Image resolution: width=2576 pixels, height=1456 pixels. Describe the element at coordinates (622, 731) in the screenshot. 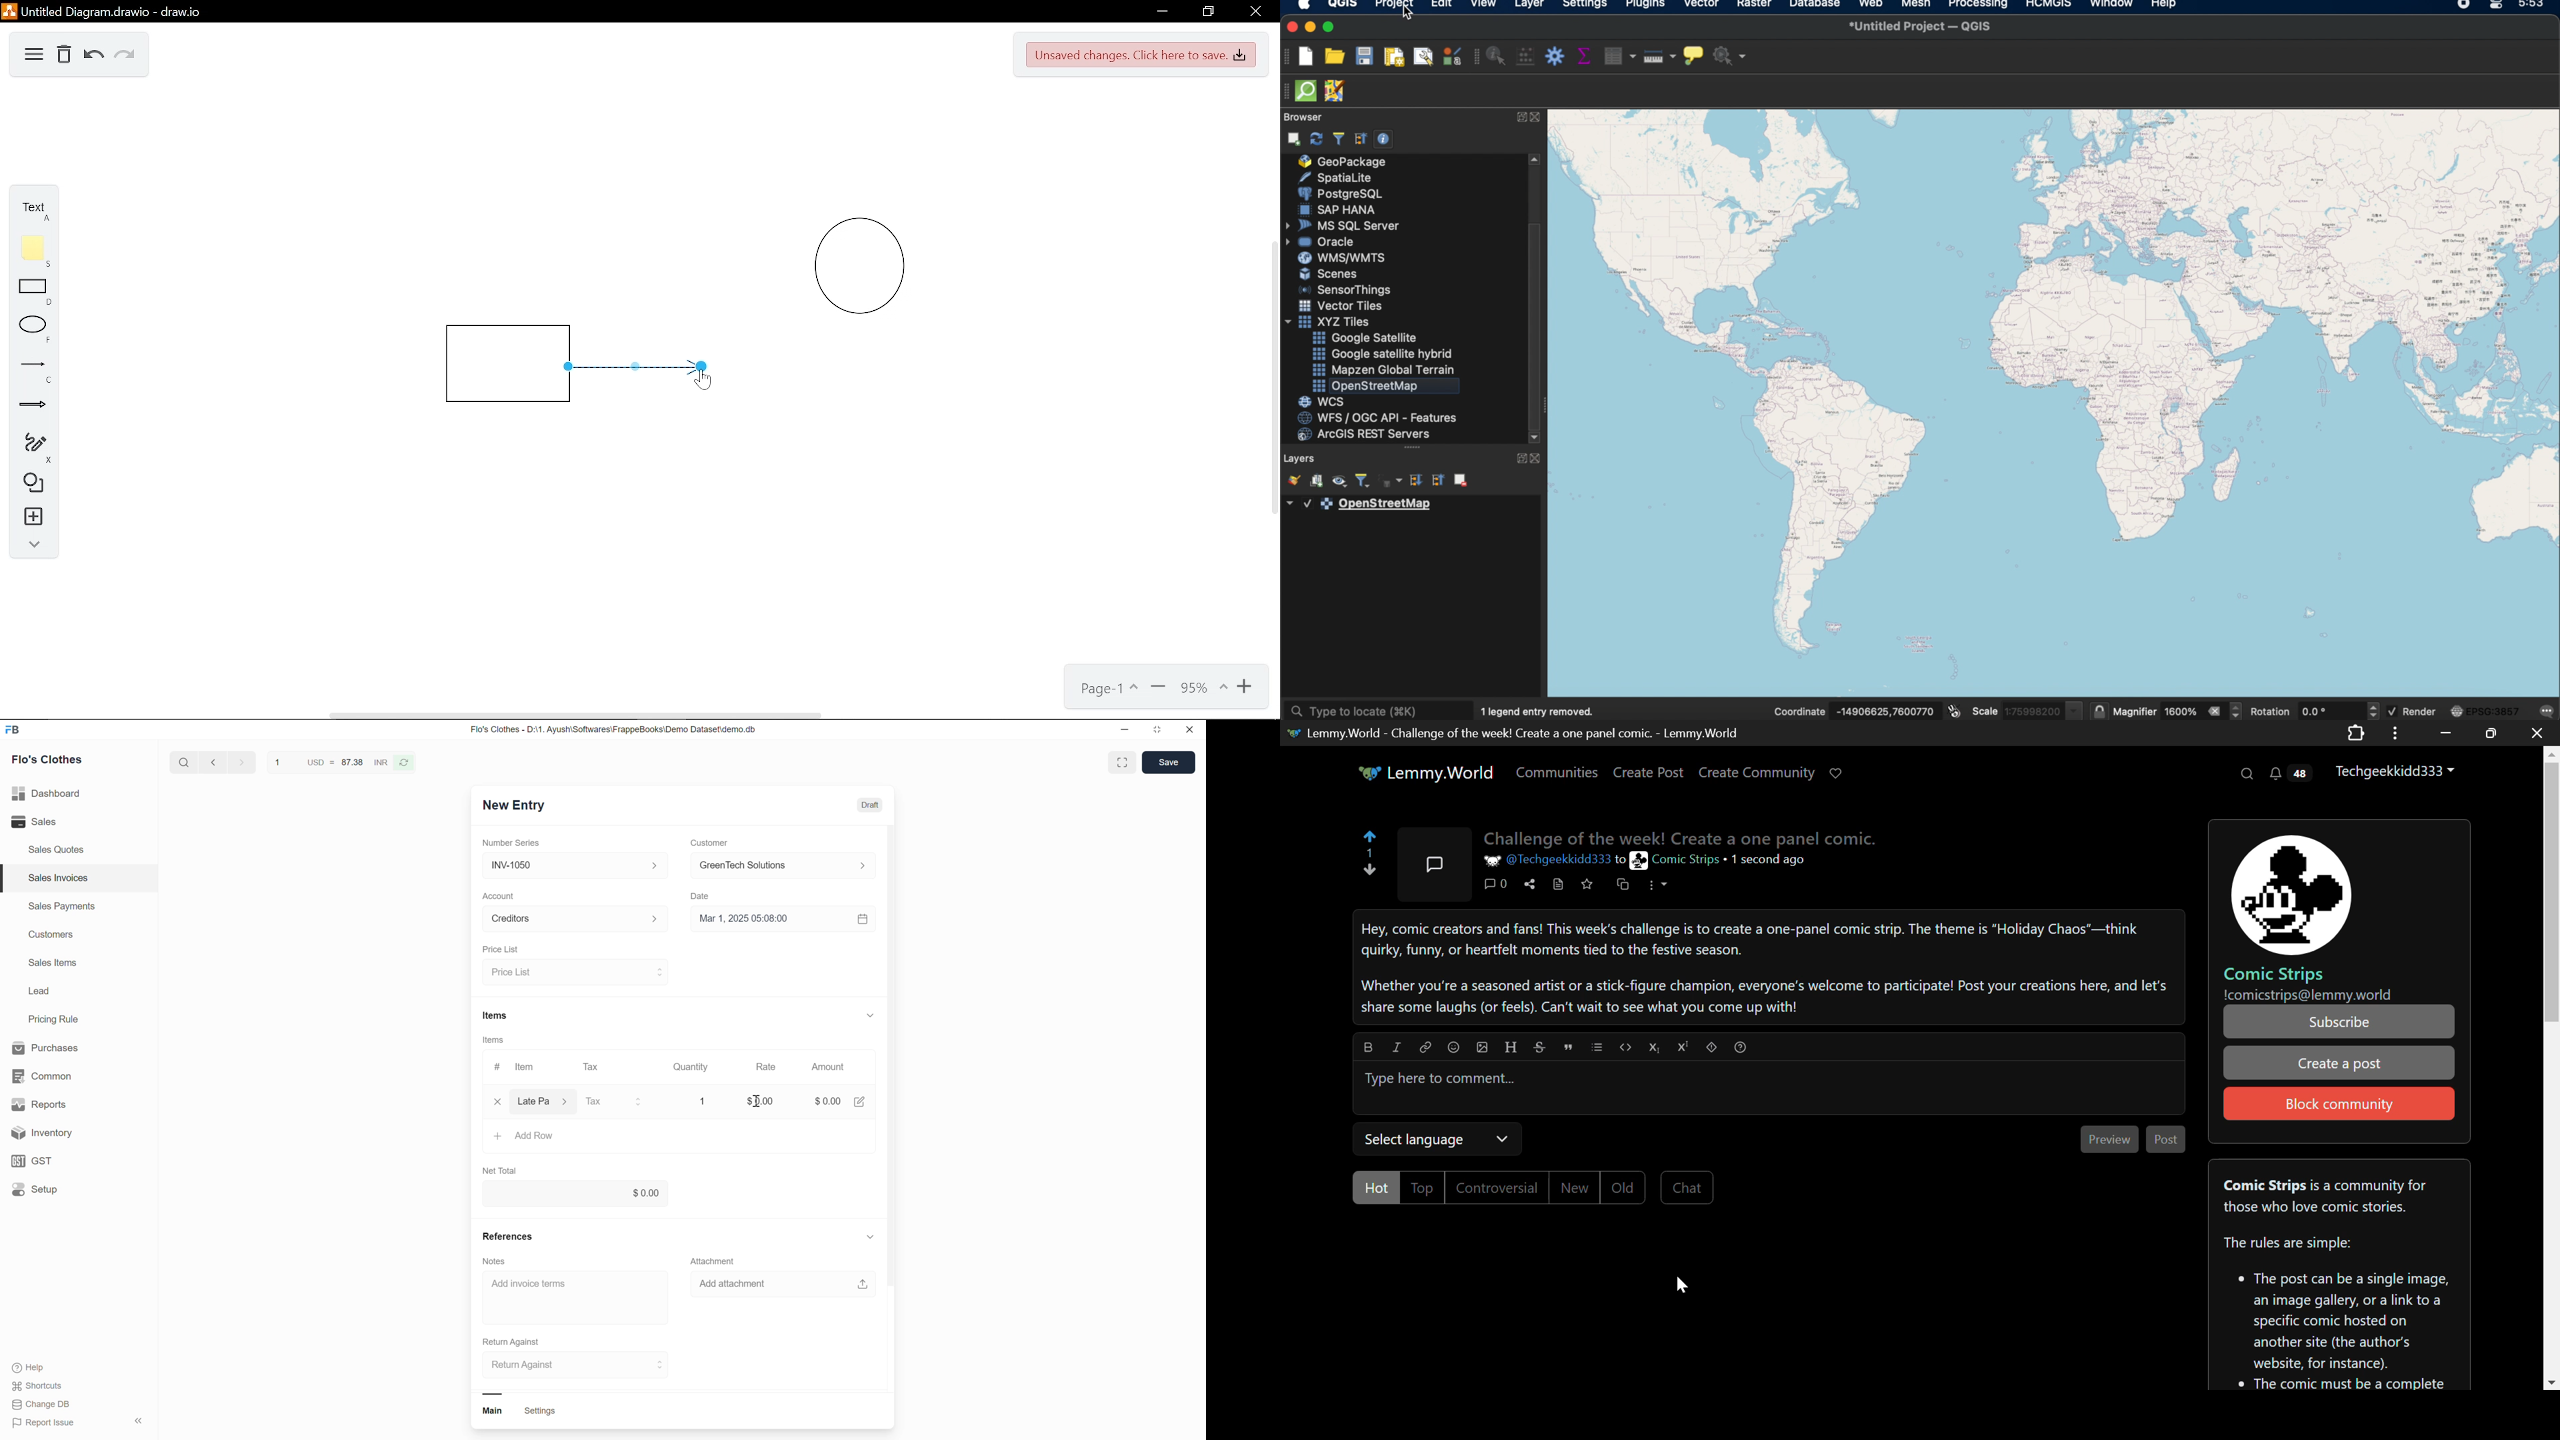

I see `Flo's Clothes - D:\1. Ayush\Softwares\FrappeBooks\Demo Dataset\demo.db` at that location.